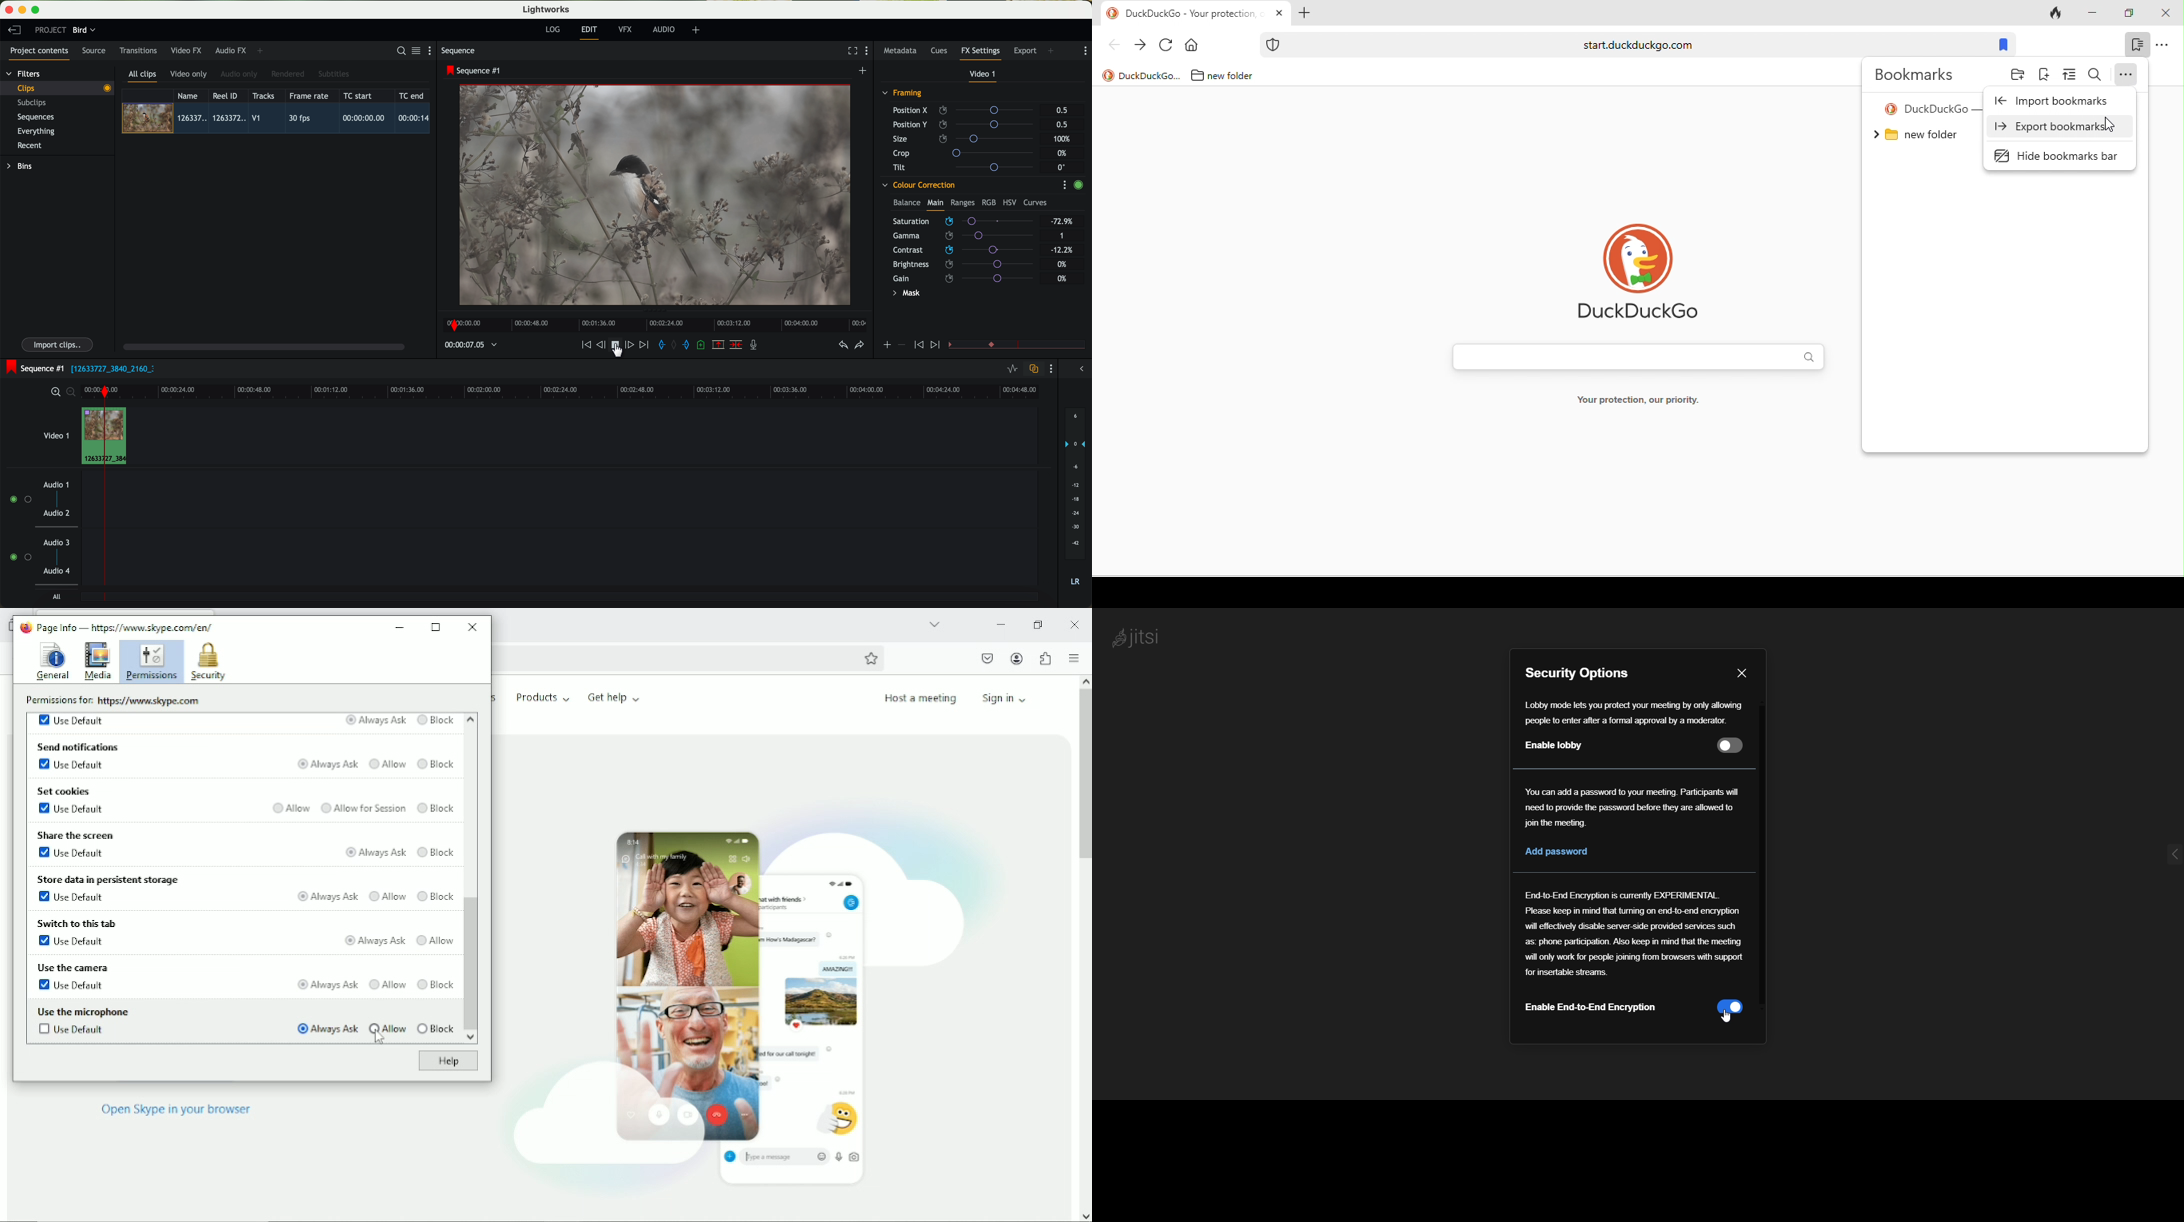  I want to click on bird, so click(84, 31).